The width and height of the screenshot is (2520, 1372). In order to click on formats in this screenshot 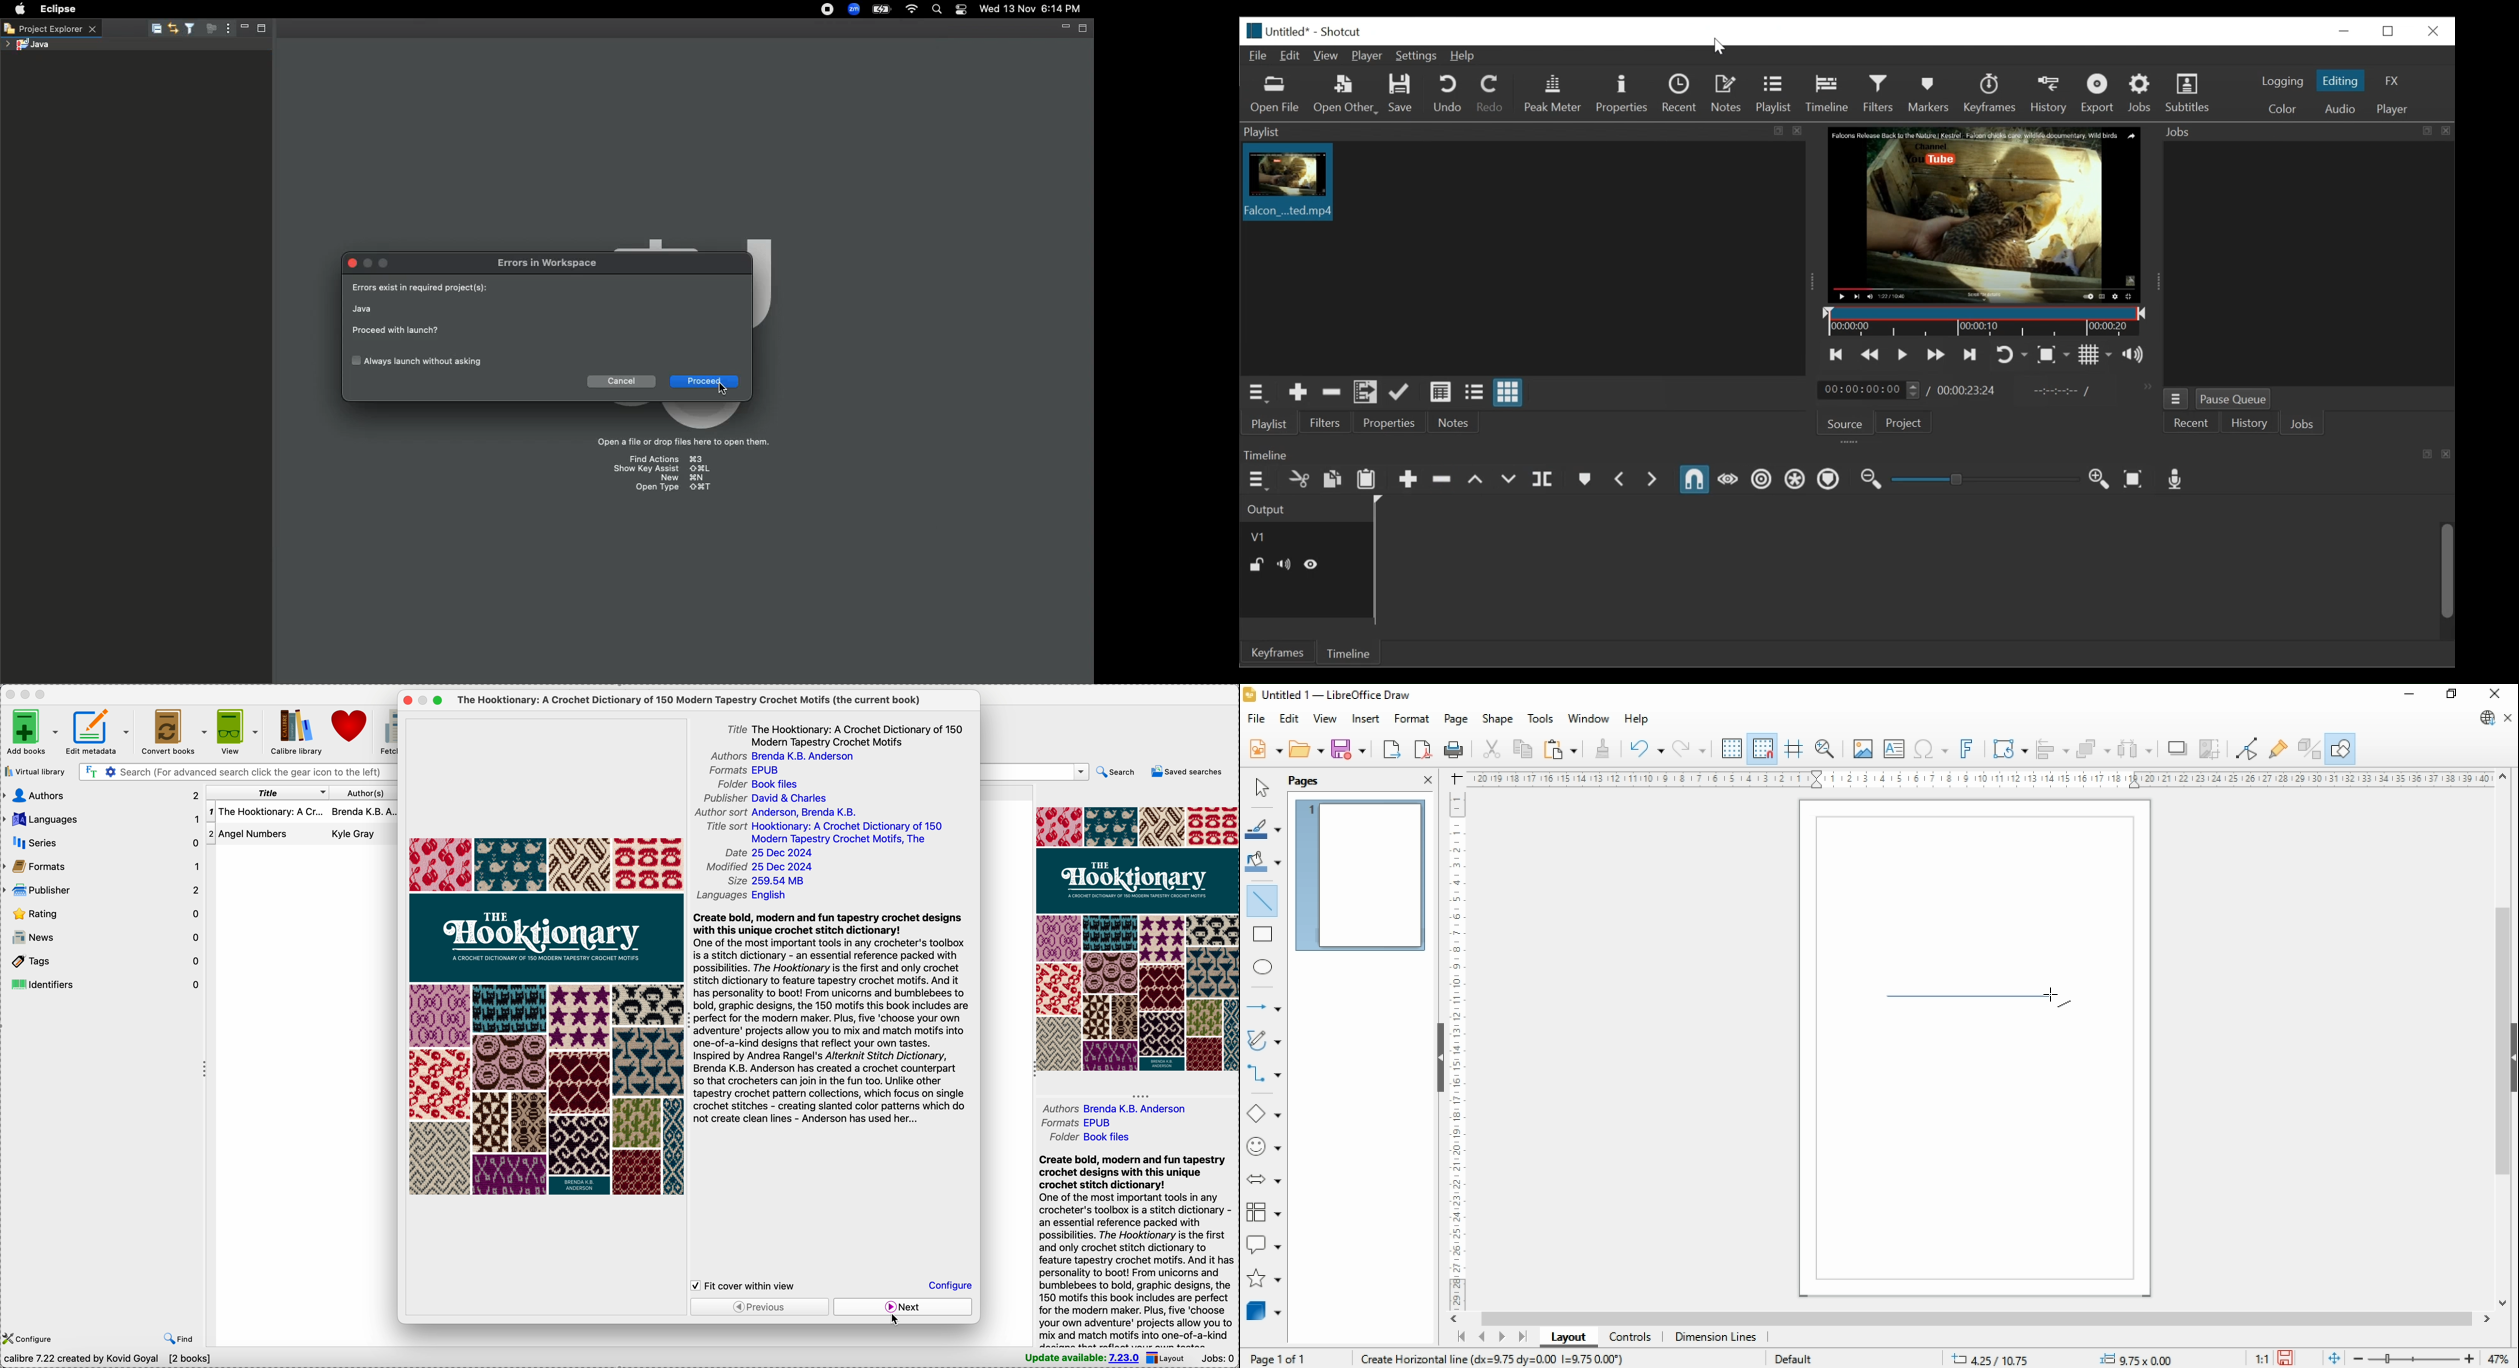, I will do `click(748, 770)`.